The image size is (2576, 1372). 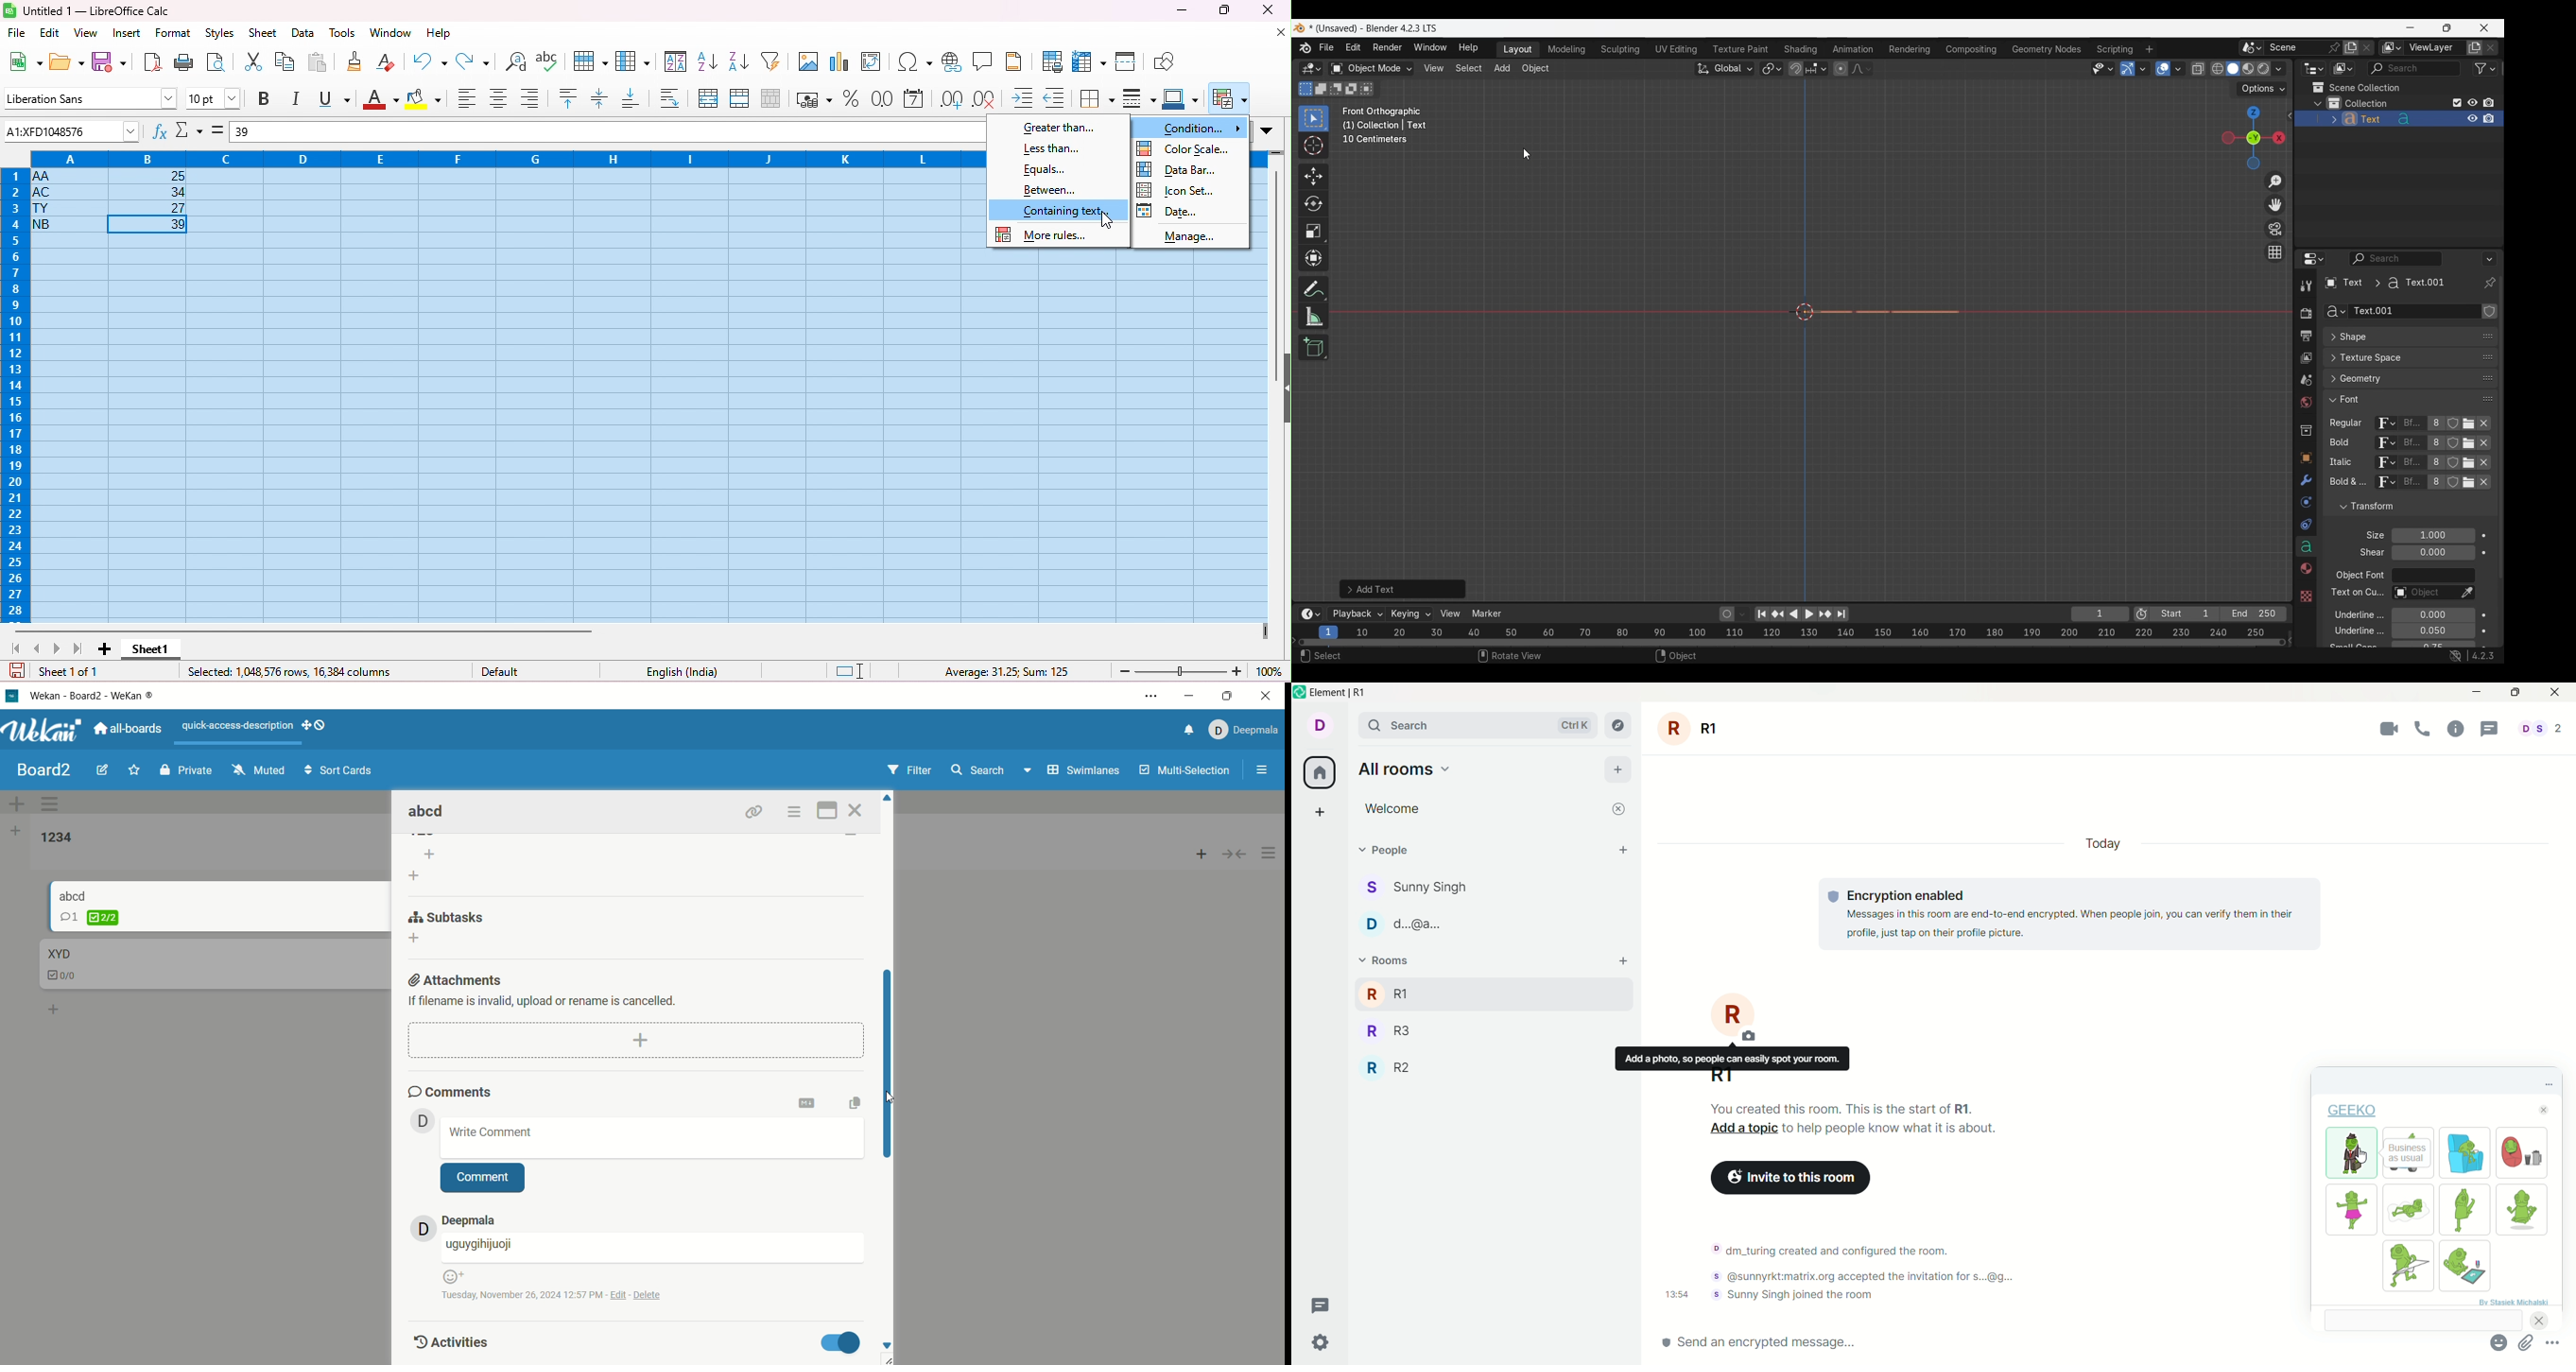 I want to click on function wizard, so click(x=162, y=132).